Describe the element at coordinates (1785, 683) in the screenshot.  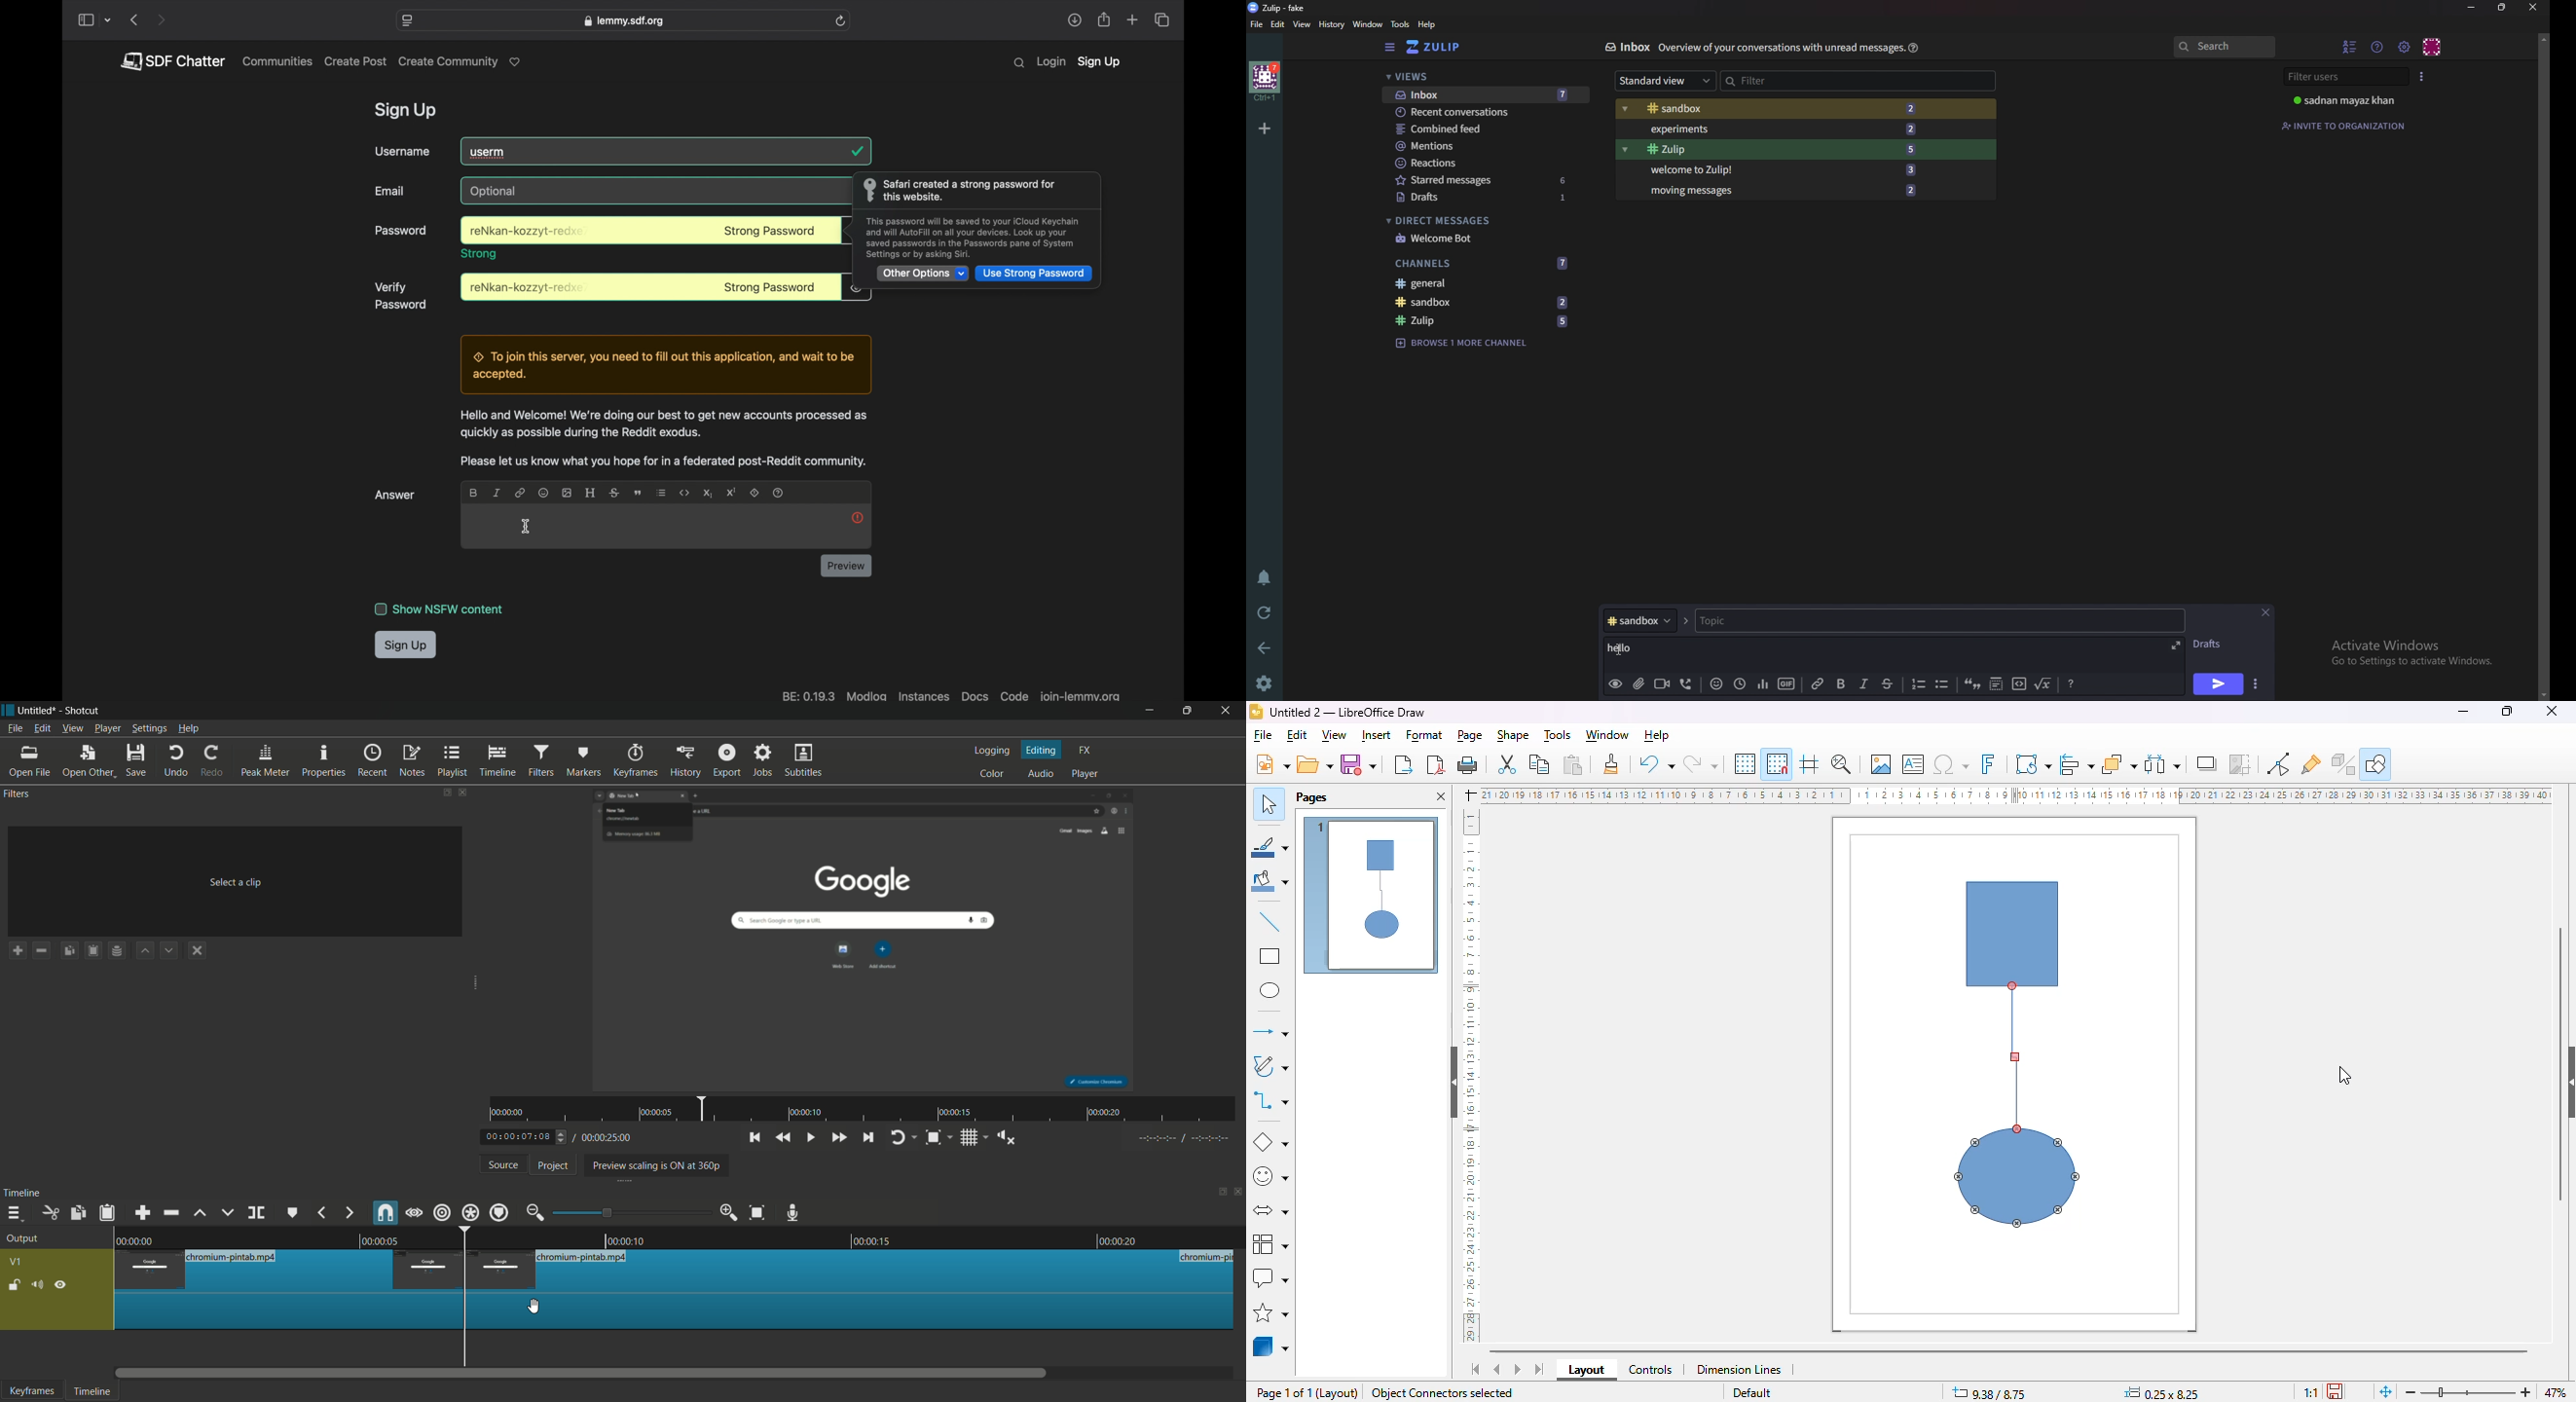
I see `gif` at that location.